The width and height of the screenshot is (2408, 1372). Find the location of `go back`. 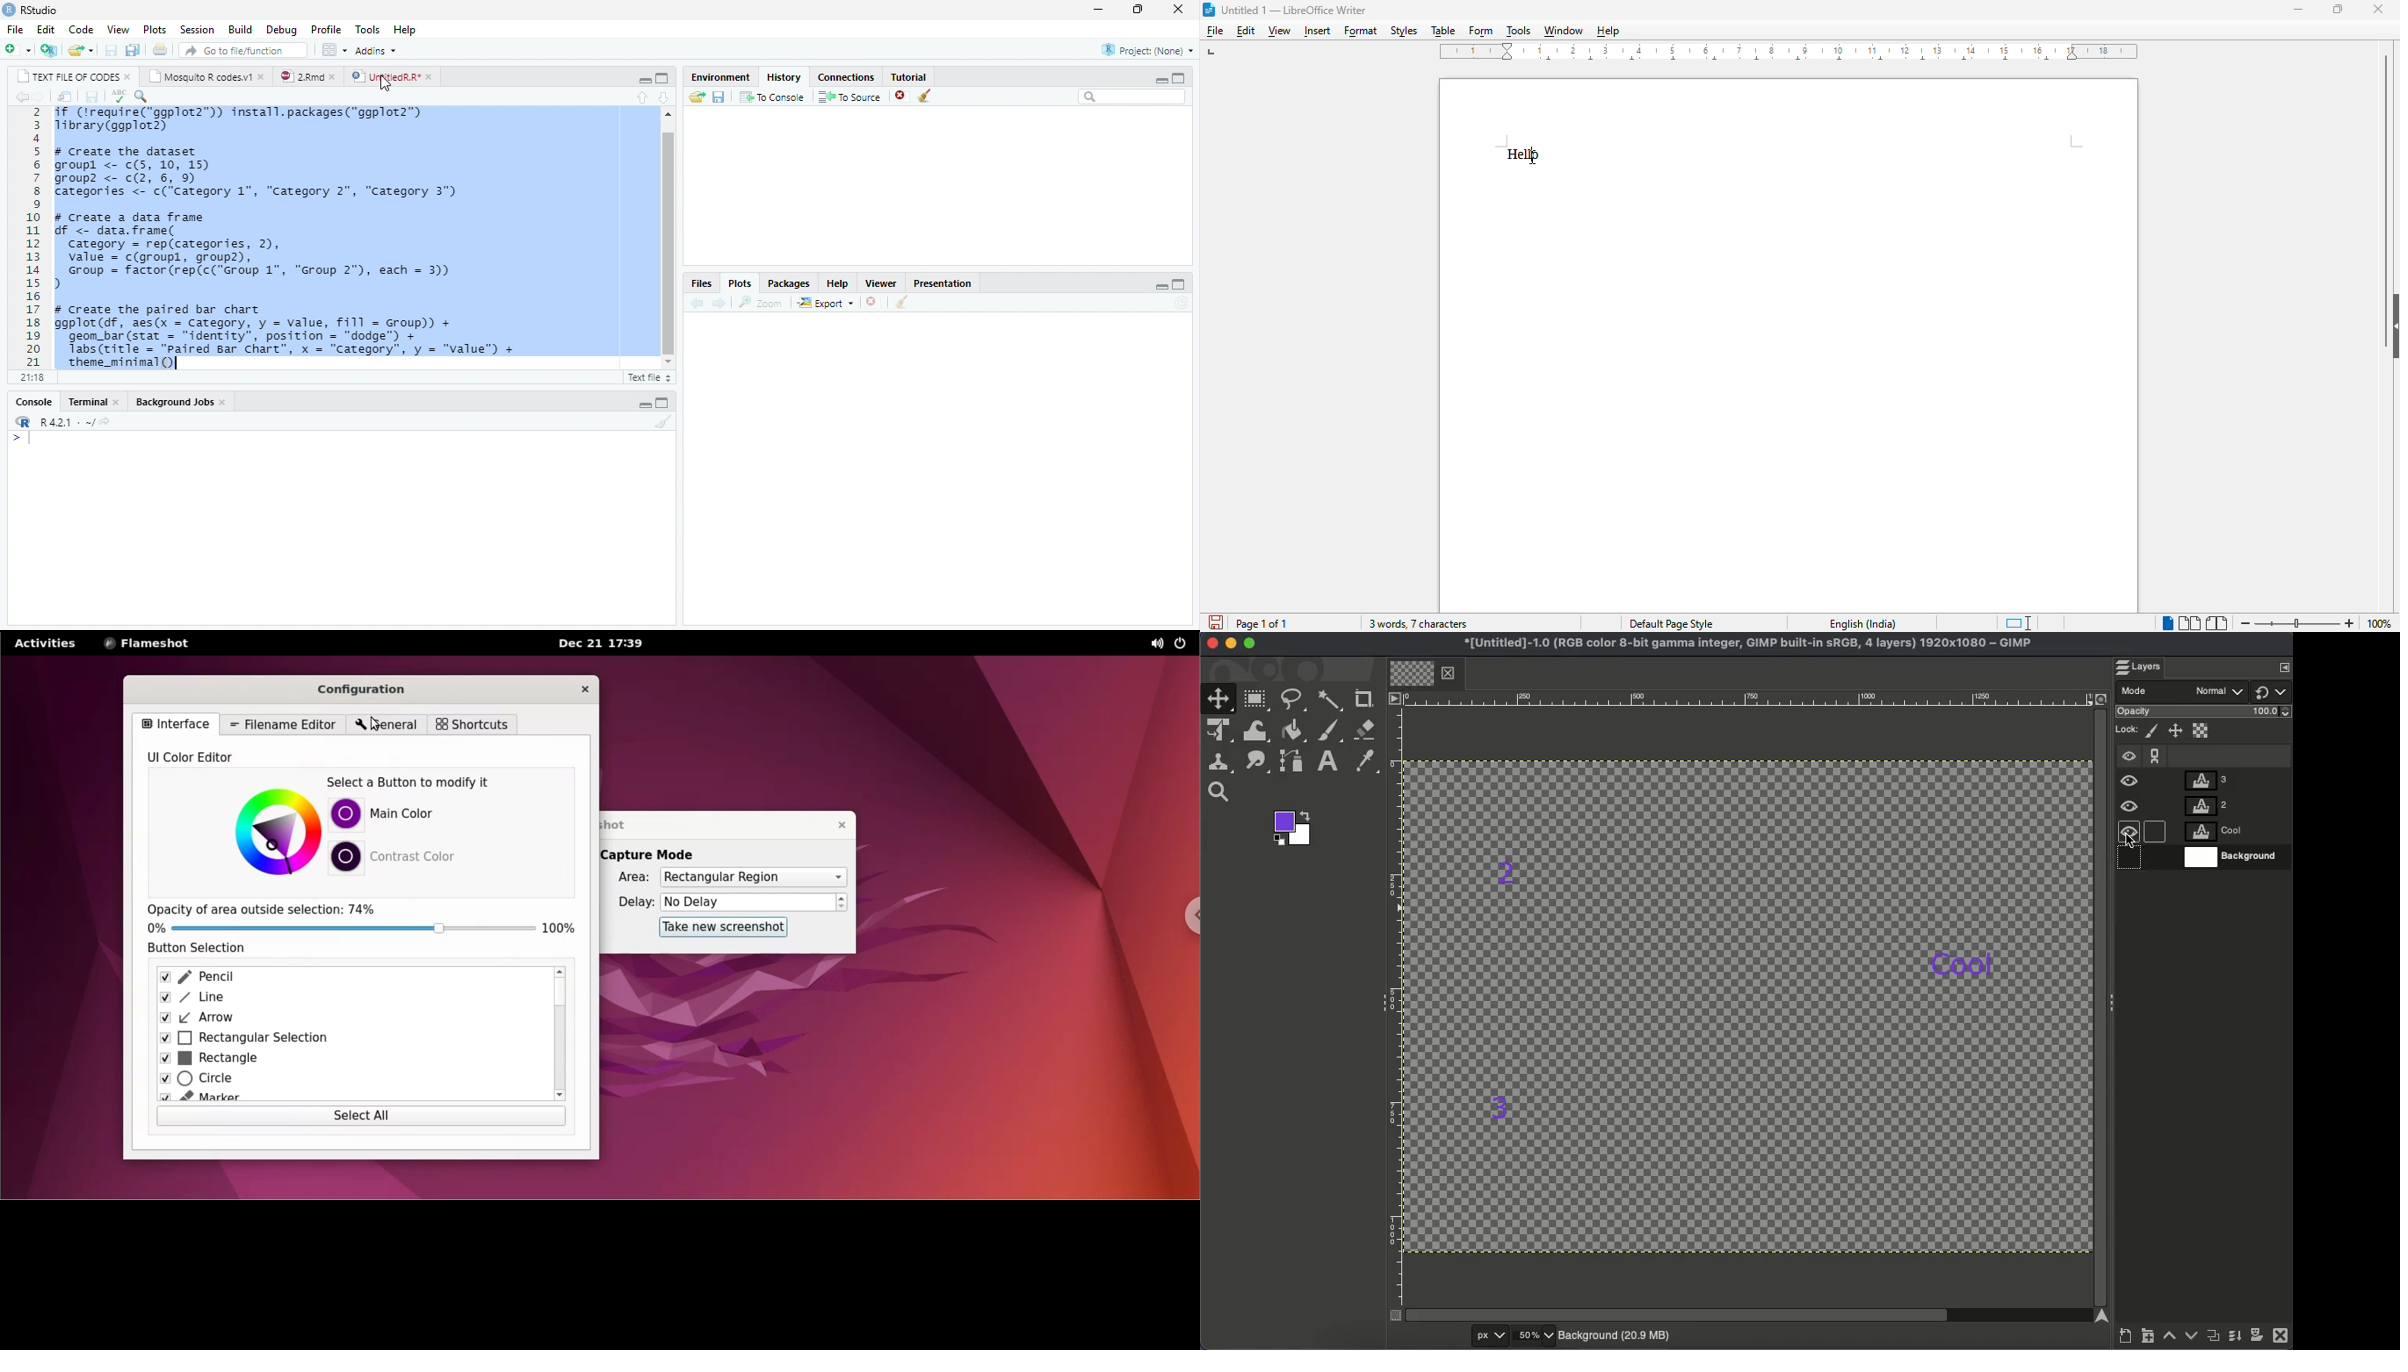

go back is located at coordinates (18, 97).